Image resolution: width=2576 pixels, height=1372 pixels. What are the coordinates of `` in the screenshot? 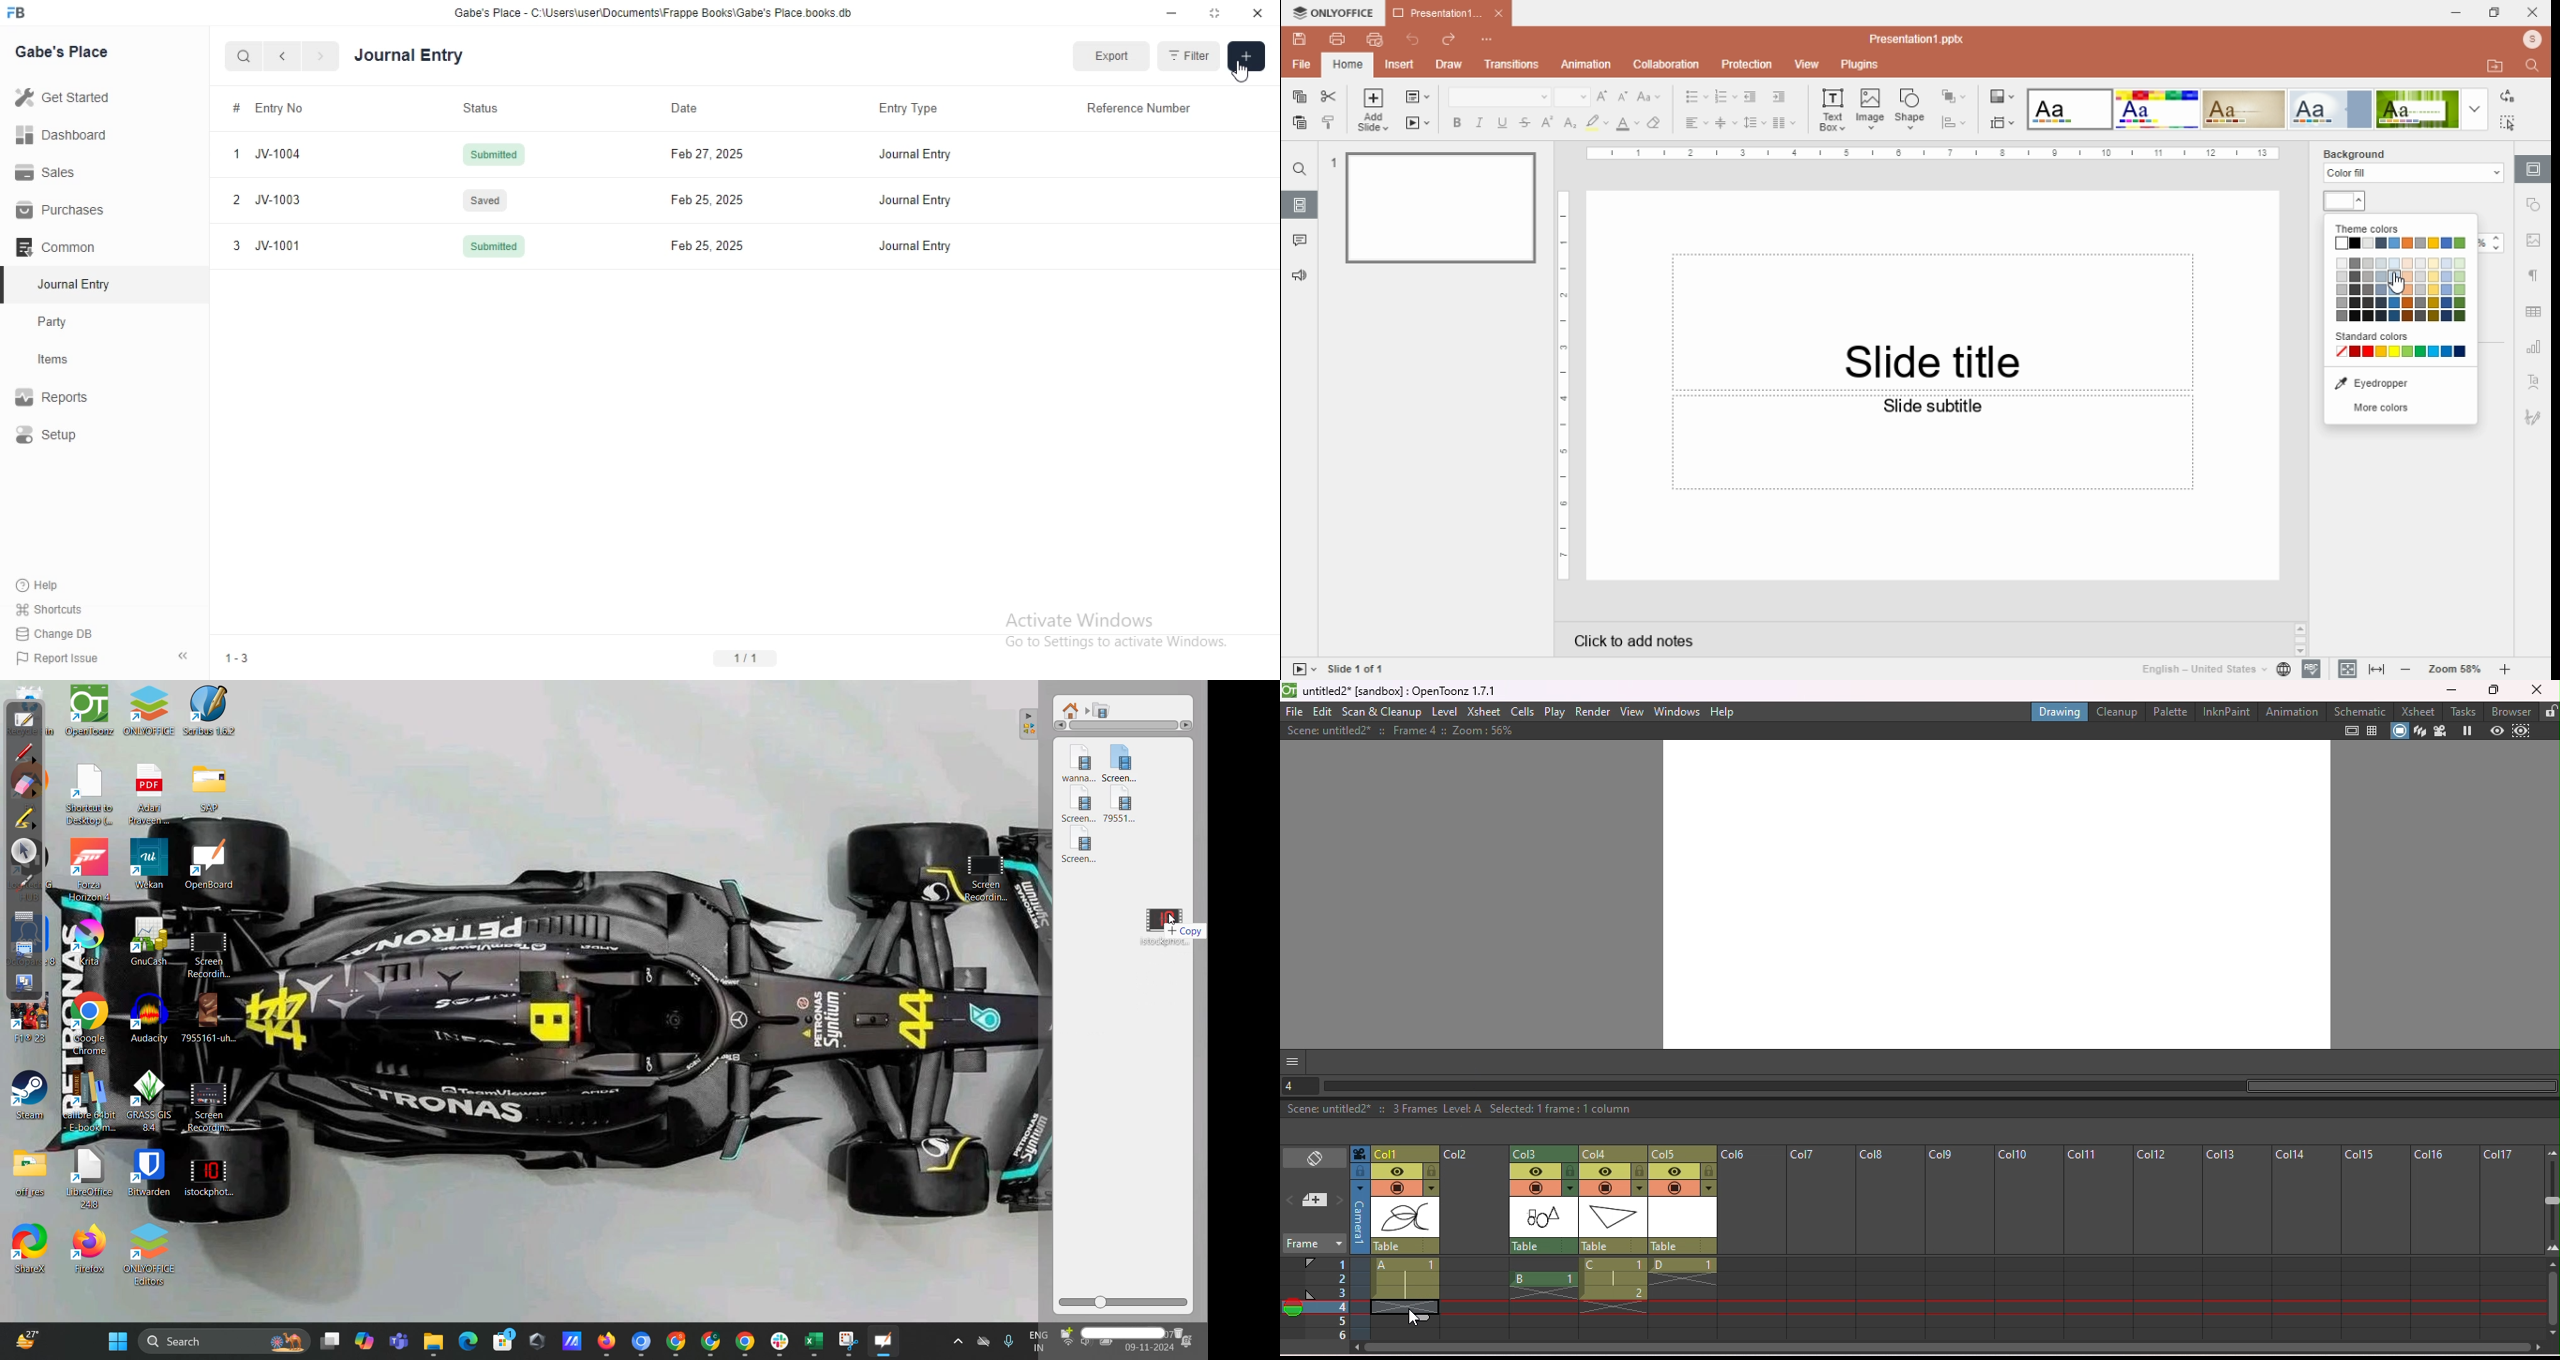 It's located at (2532, 420).